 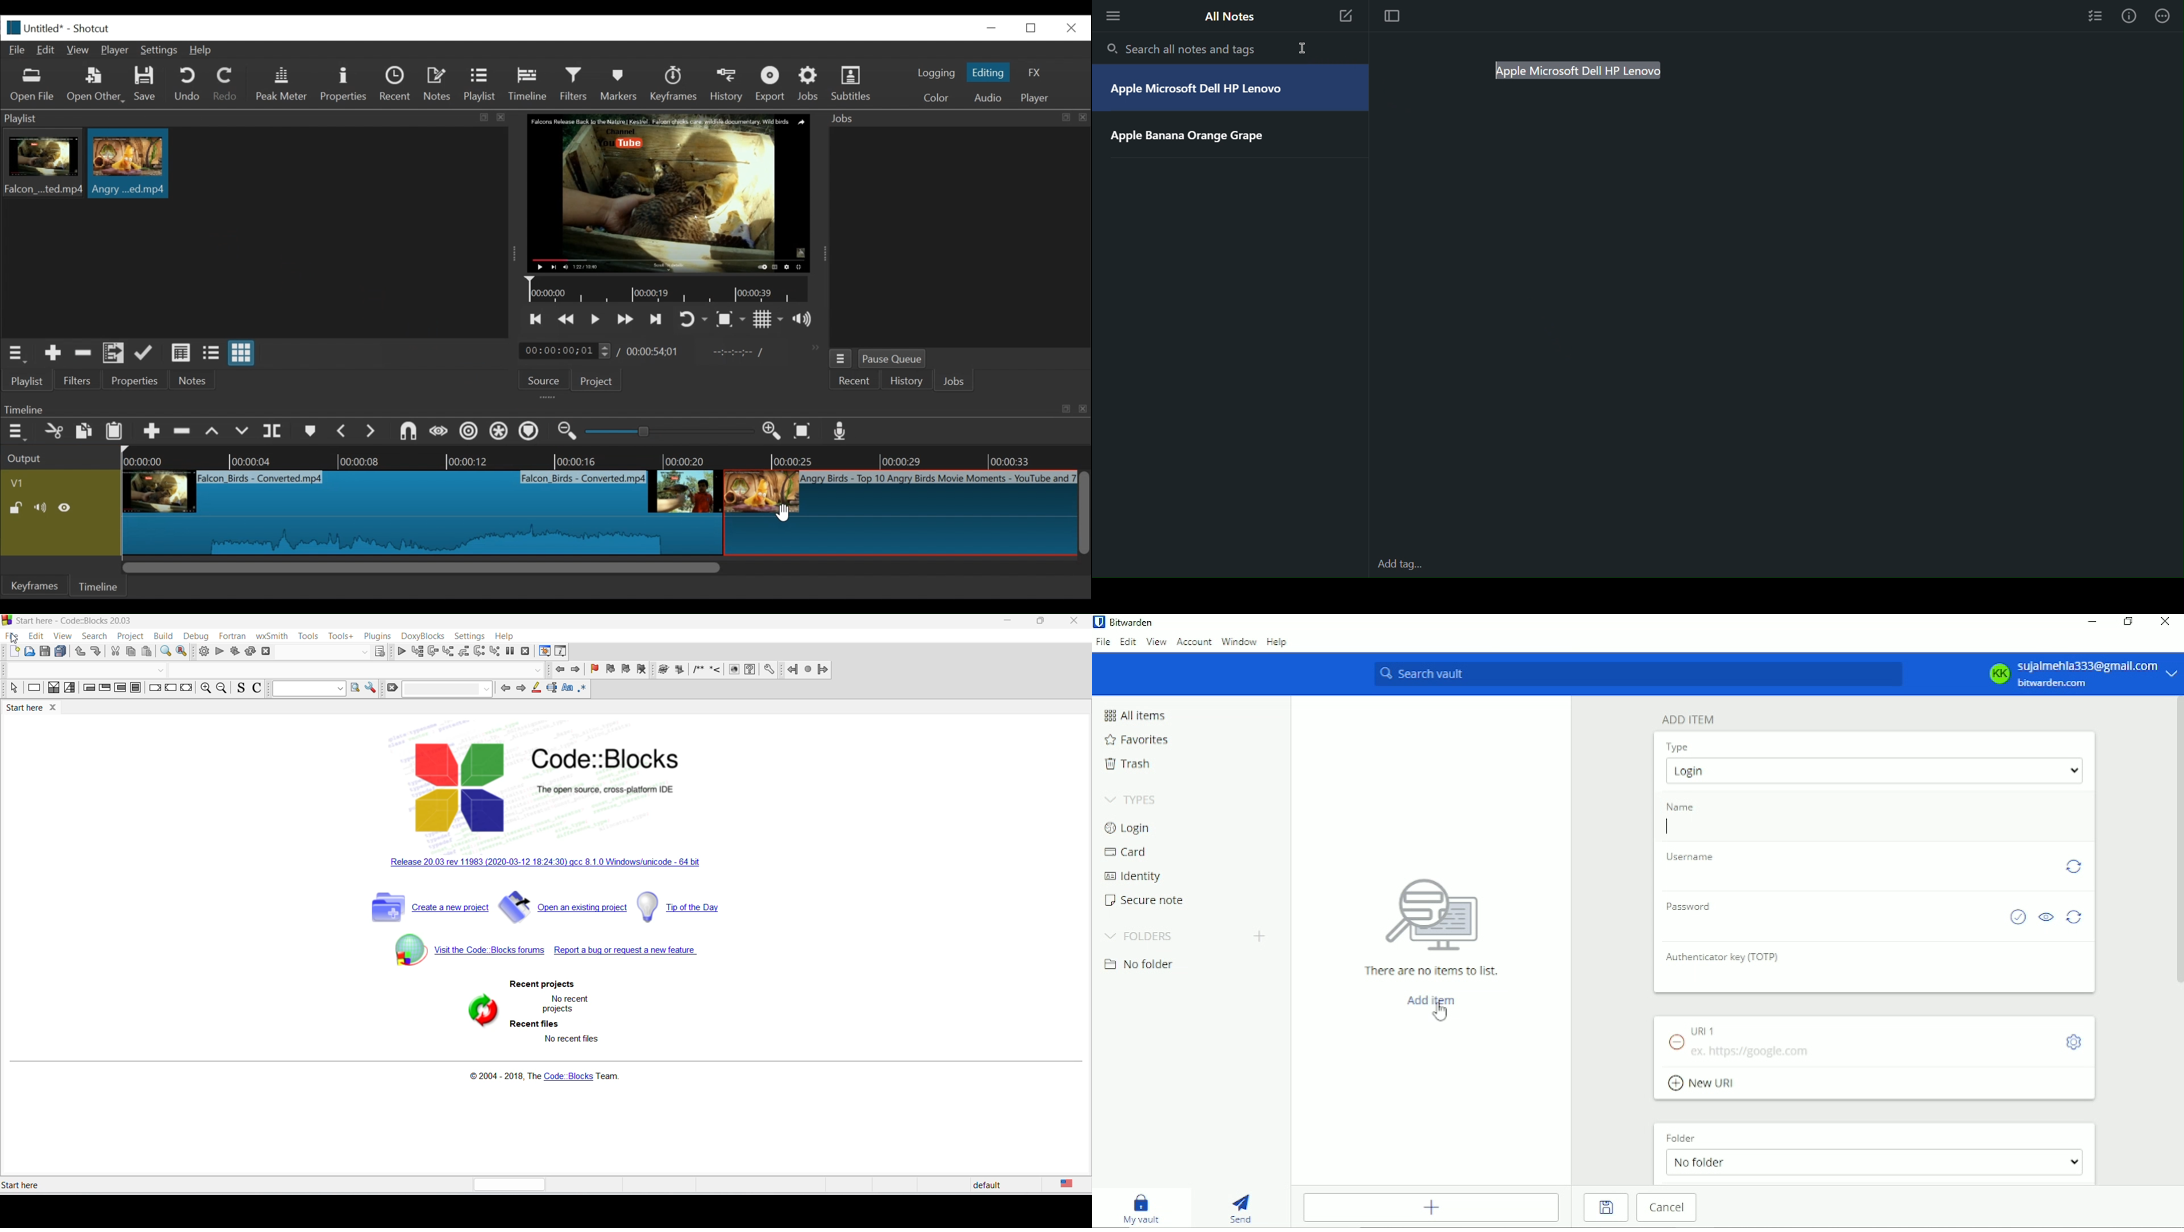 What do you see at coordinates (856, 381) in the screenshot?
I see `Recent` at bounding box center [856, 381].